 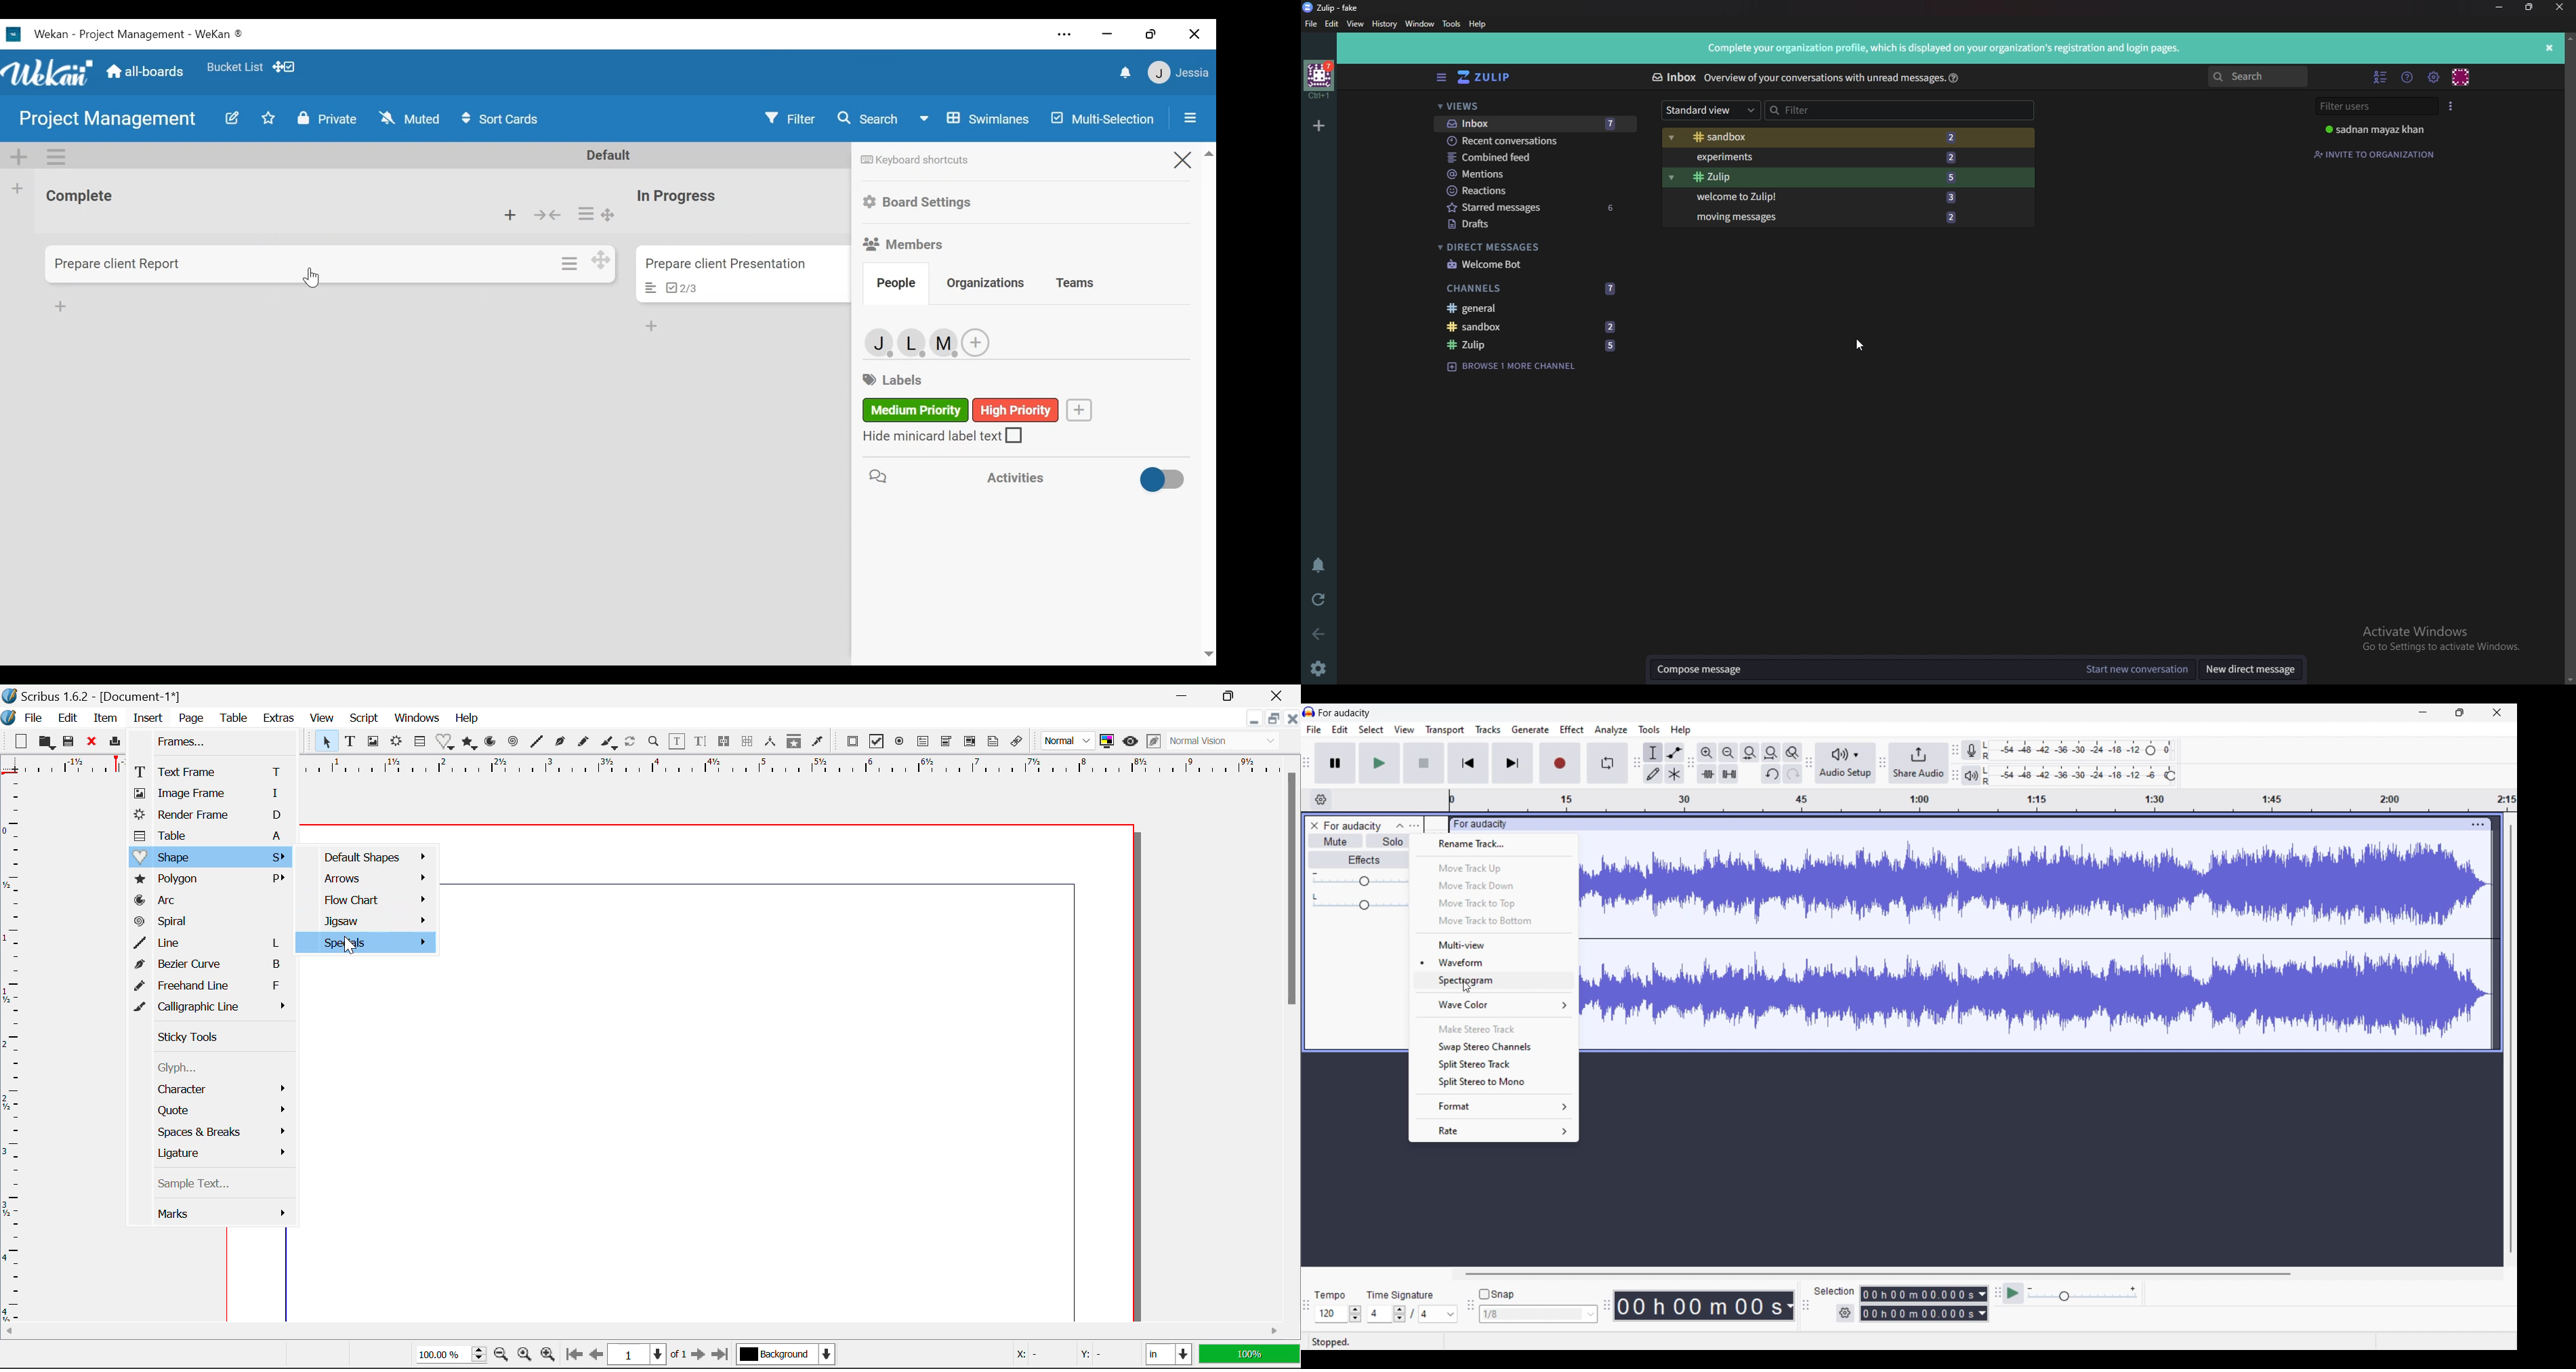 What do you see at coordinates (1536, 290) in the screenshot?
I see `Channels` at bounding box center [1536, 290].